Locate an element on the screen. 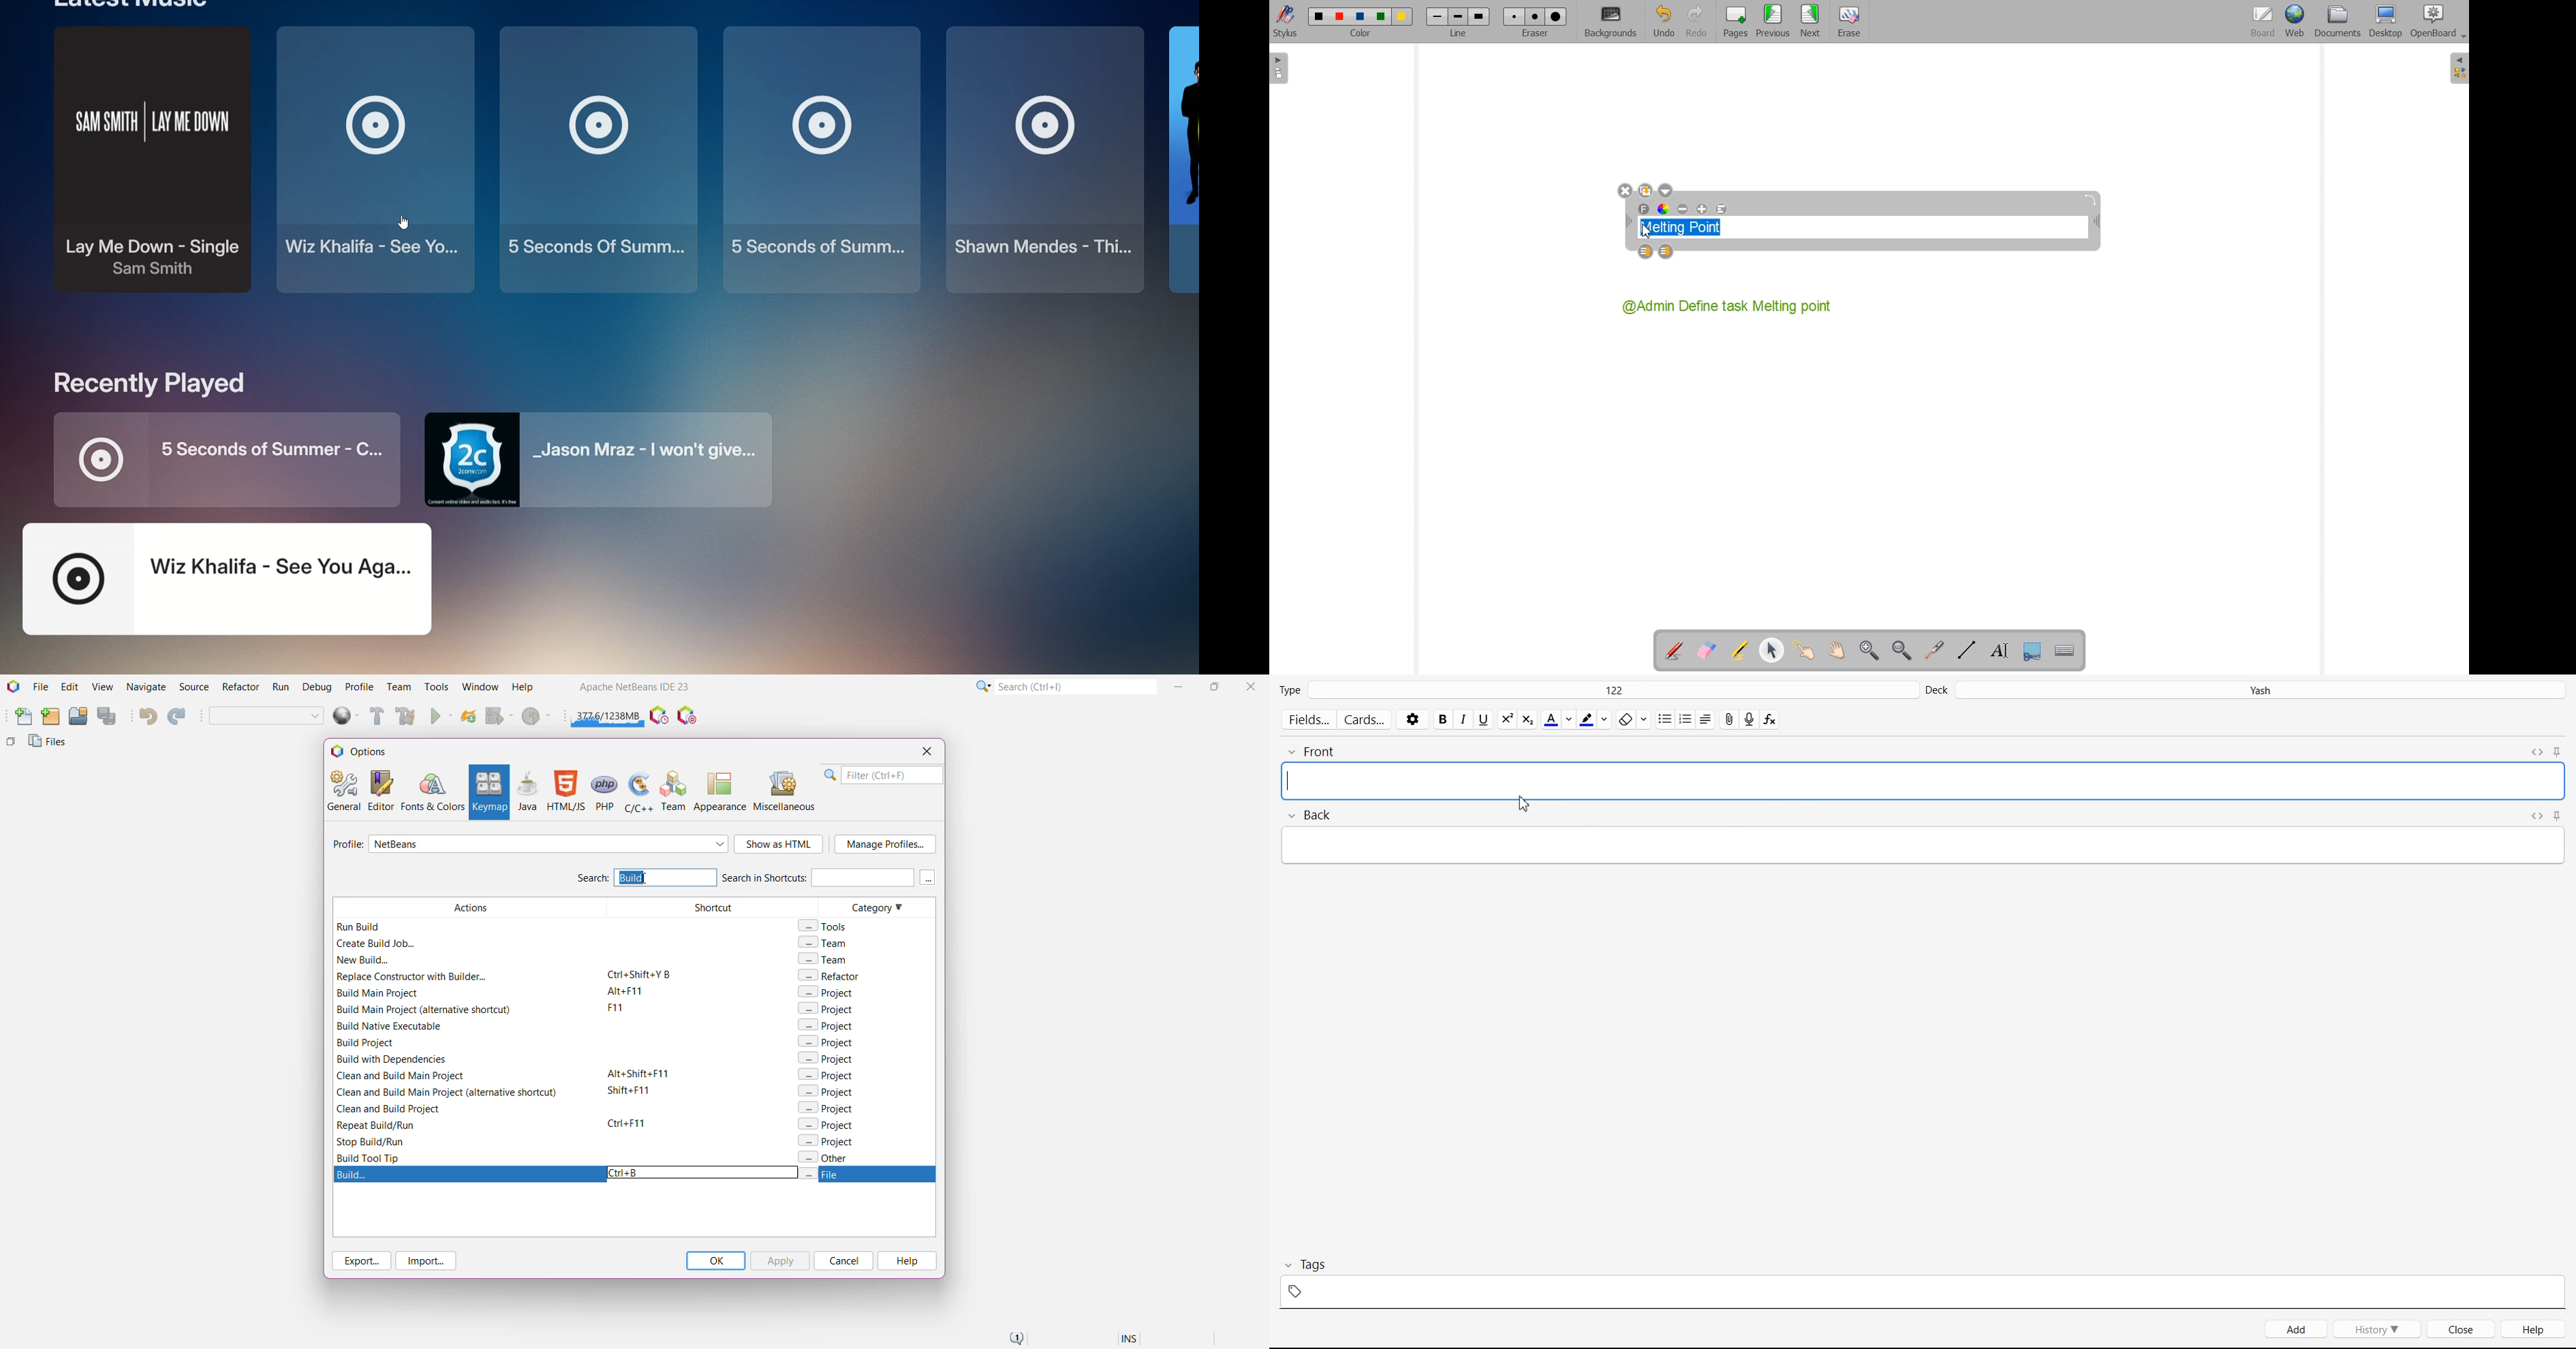 This screenshot has height=1372, width=2576. Help is located at coordinates (906, 1261).